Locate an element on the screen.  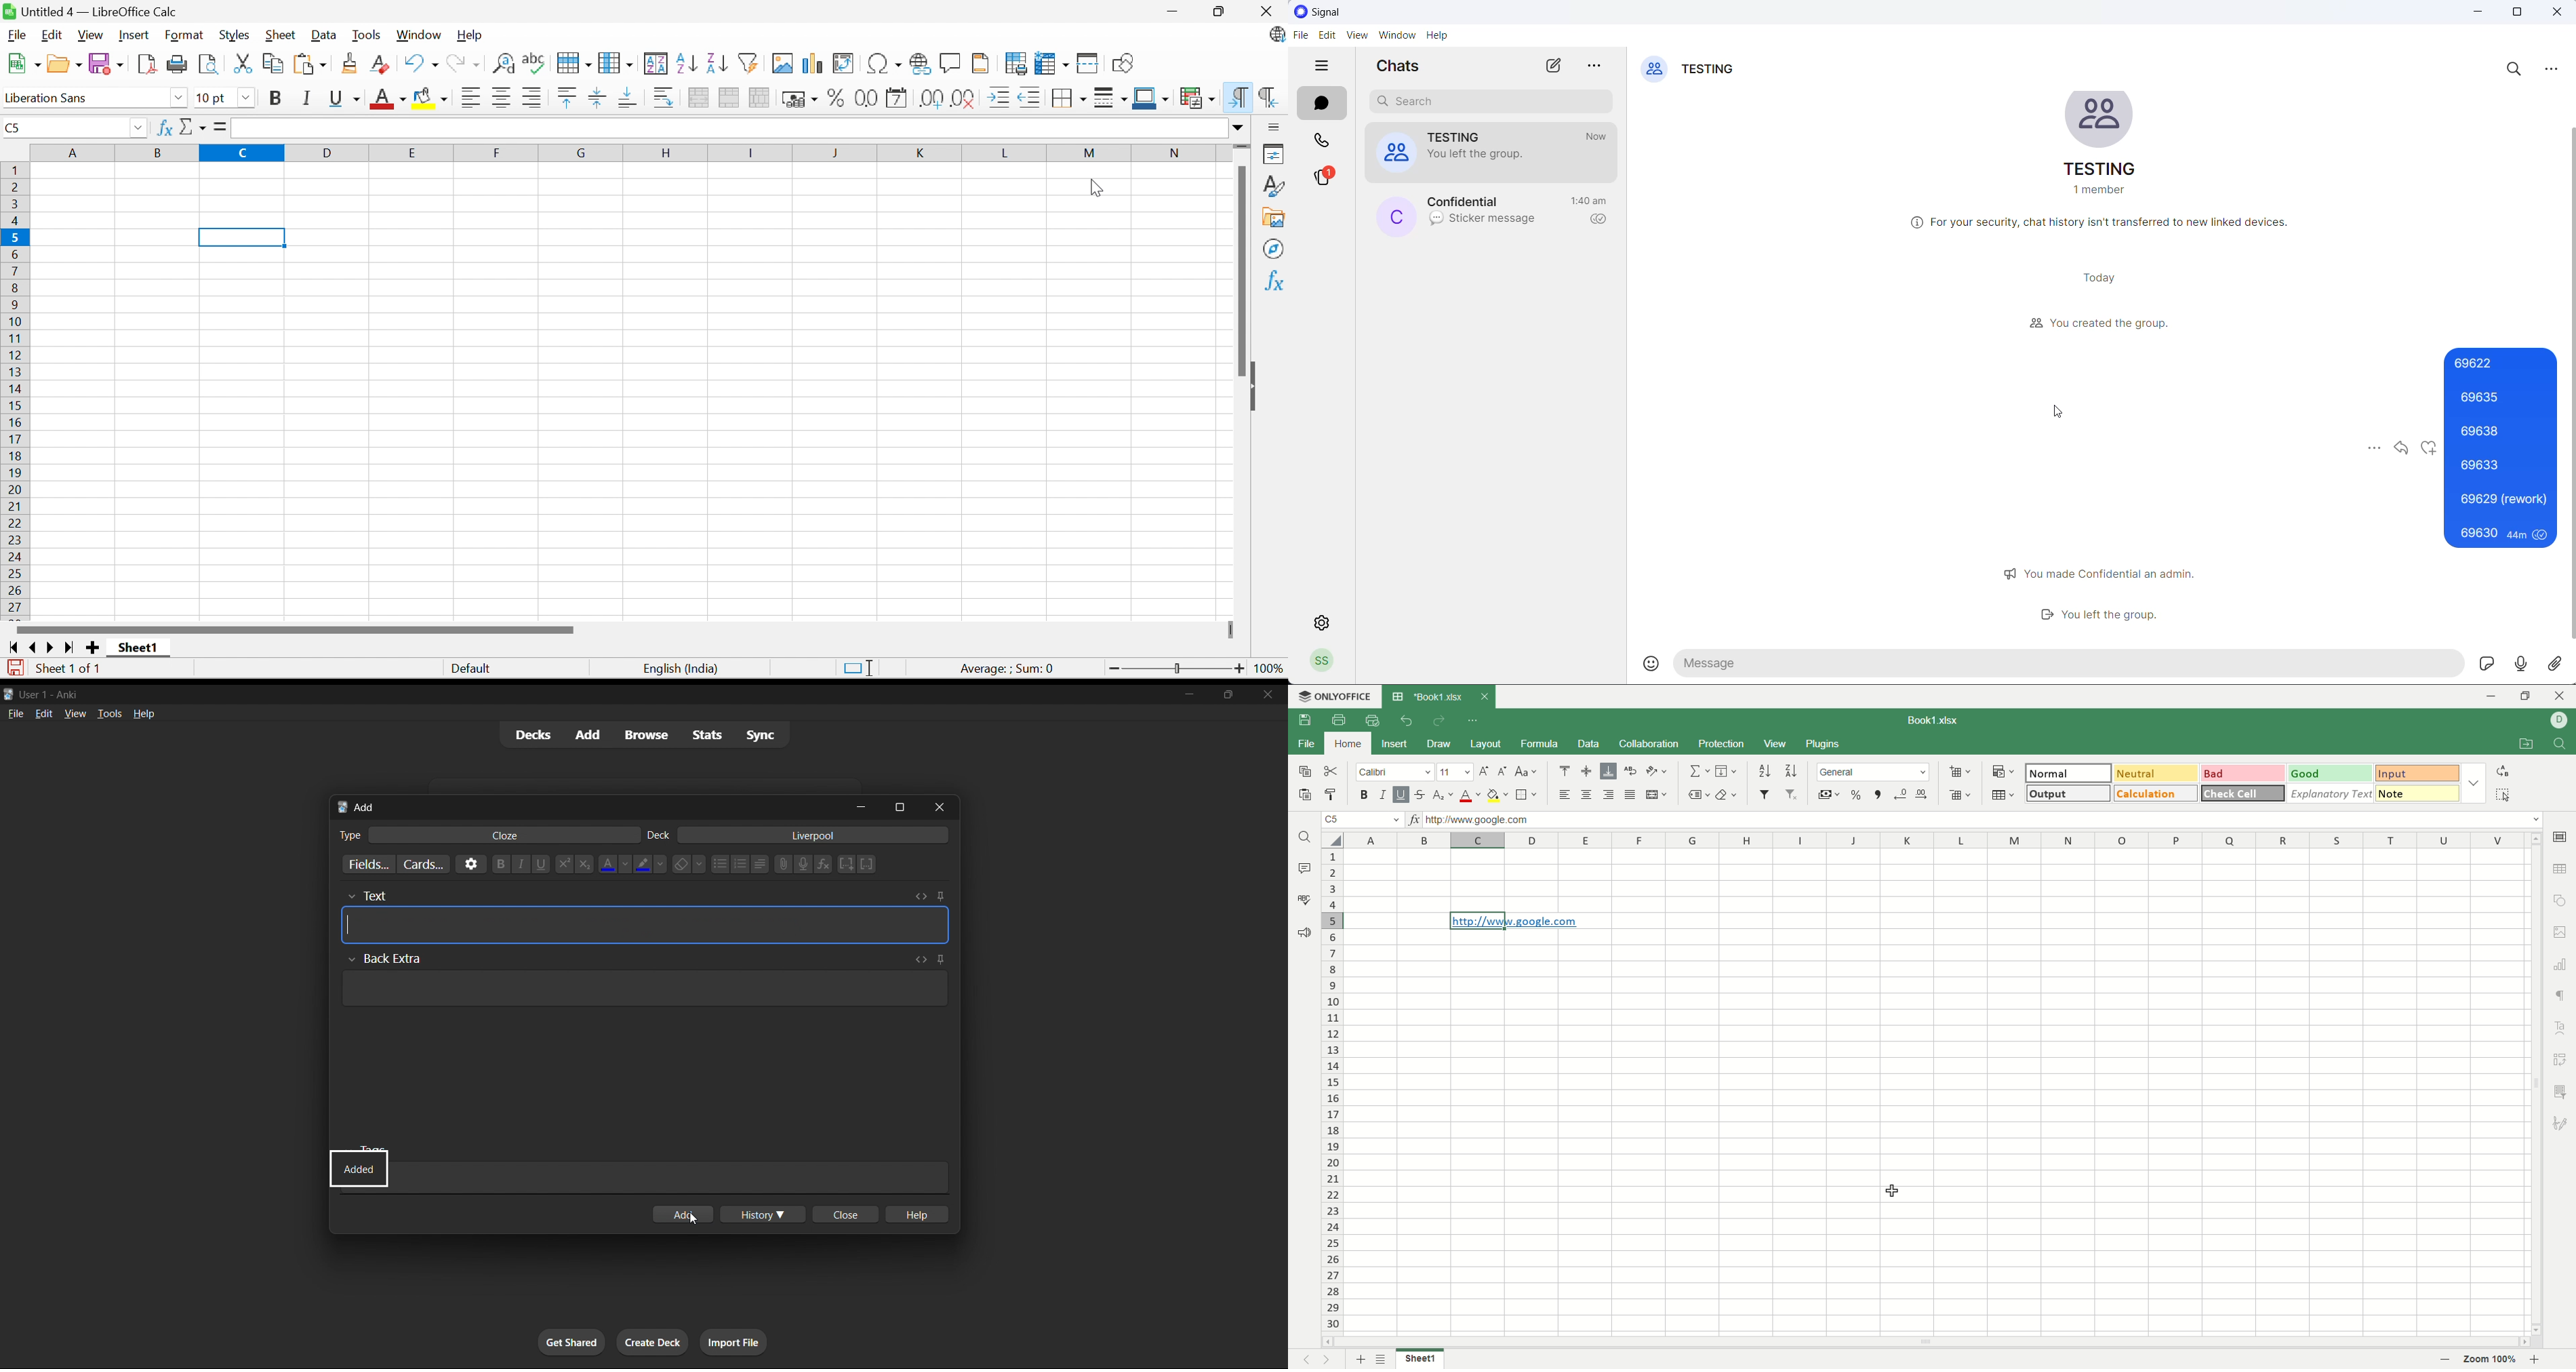
Scroll to next sheet is located at coordinates (51, 648).